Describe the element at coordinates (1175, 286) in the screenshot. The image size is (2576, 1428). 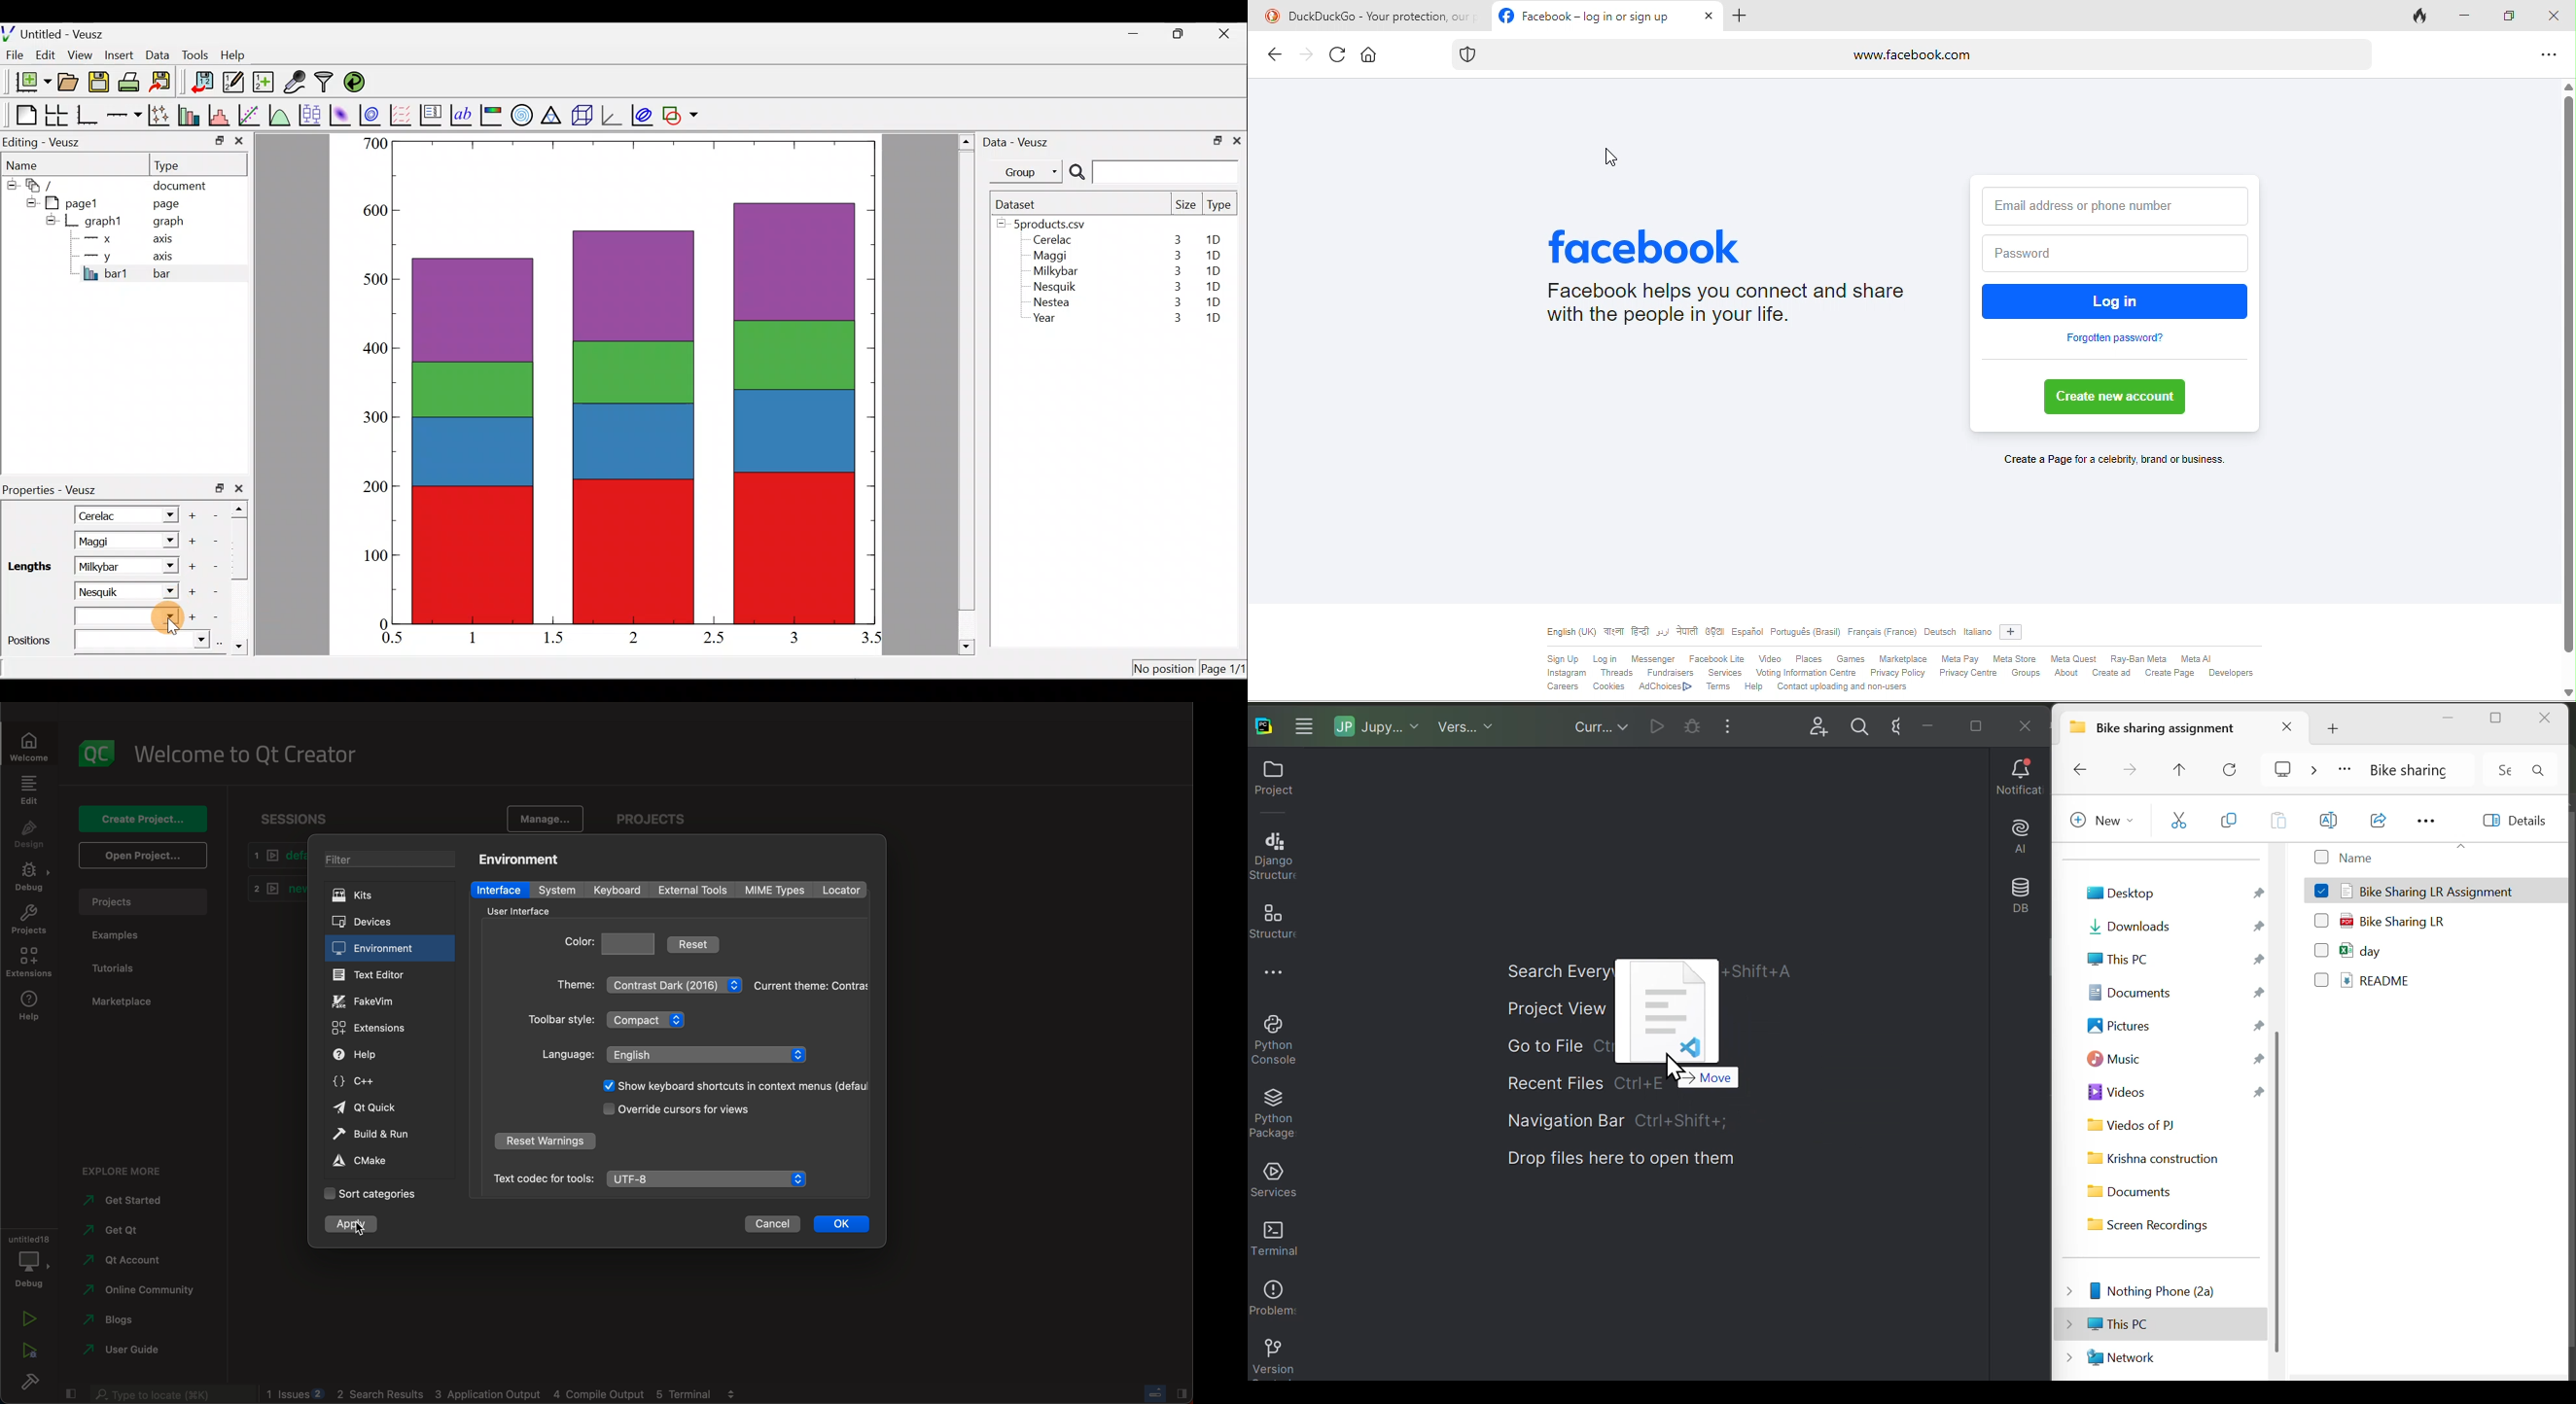
I see `3` at that location.